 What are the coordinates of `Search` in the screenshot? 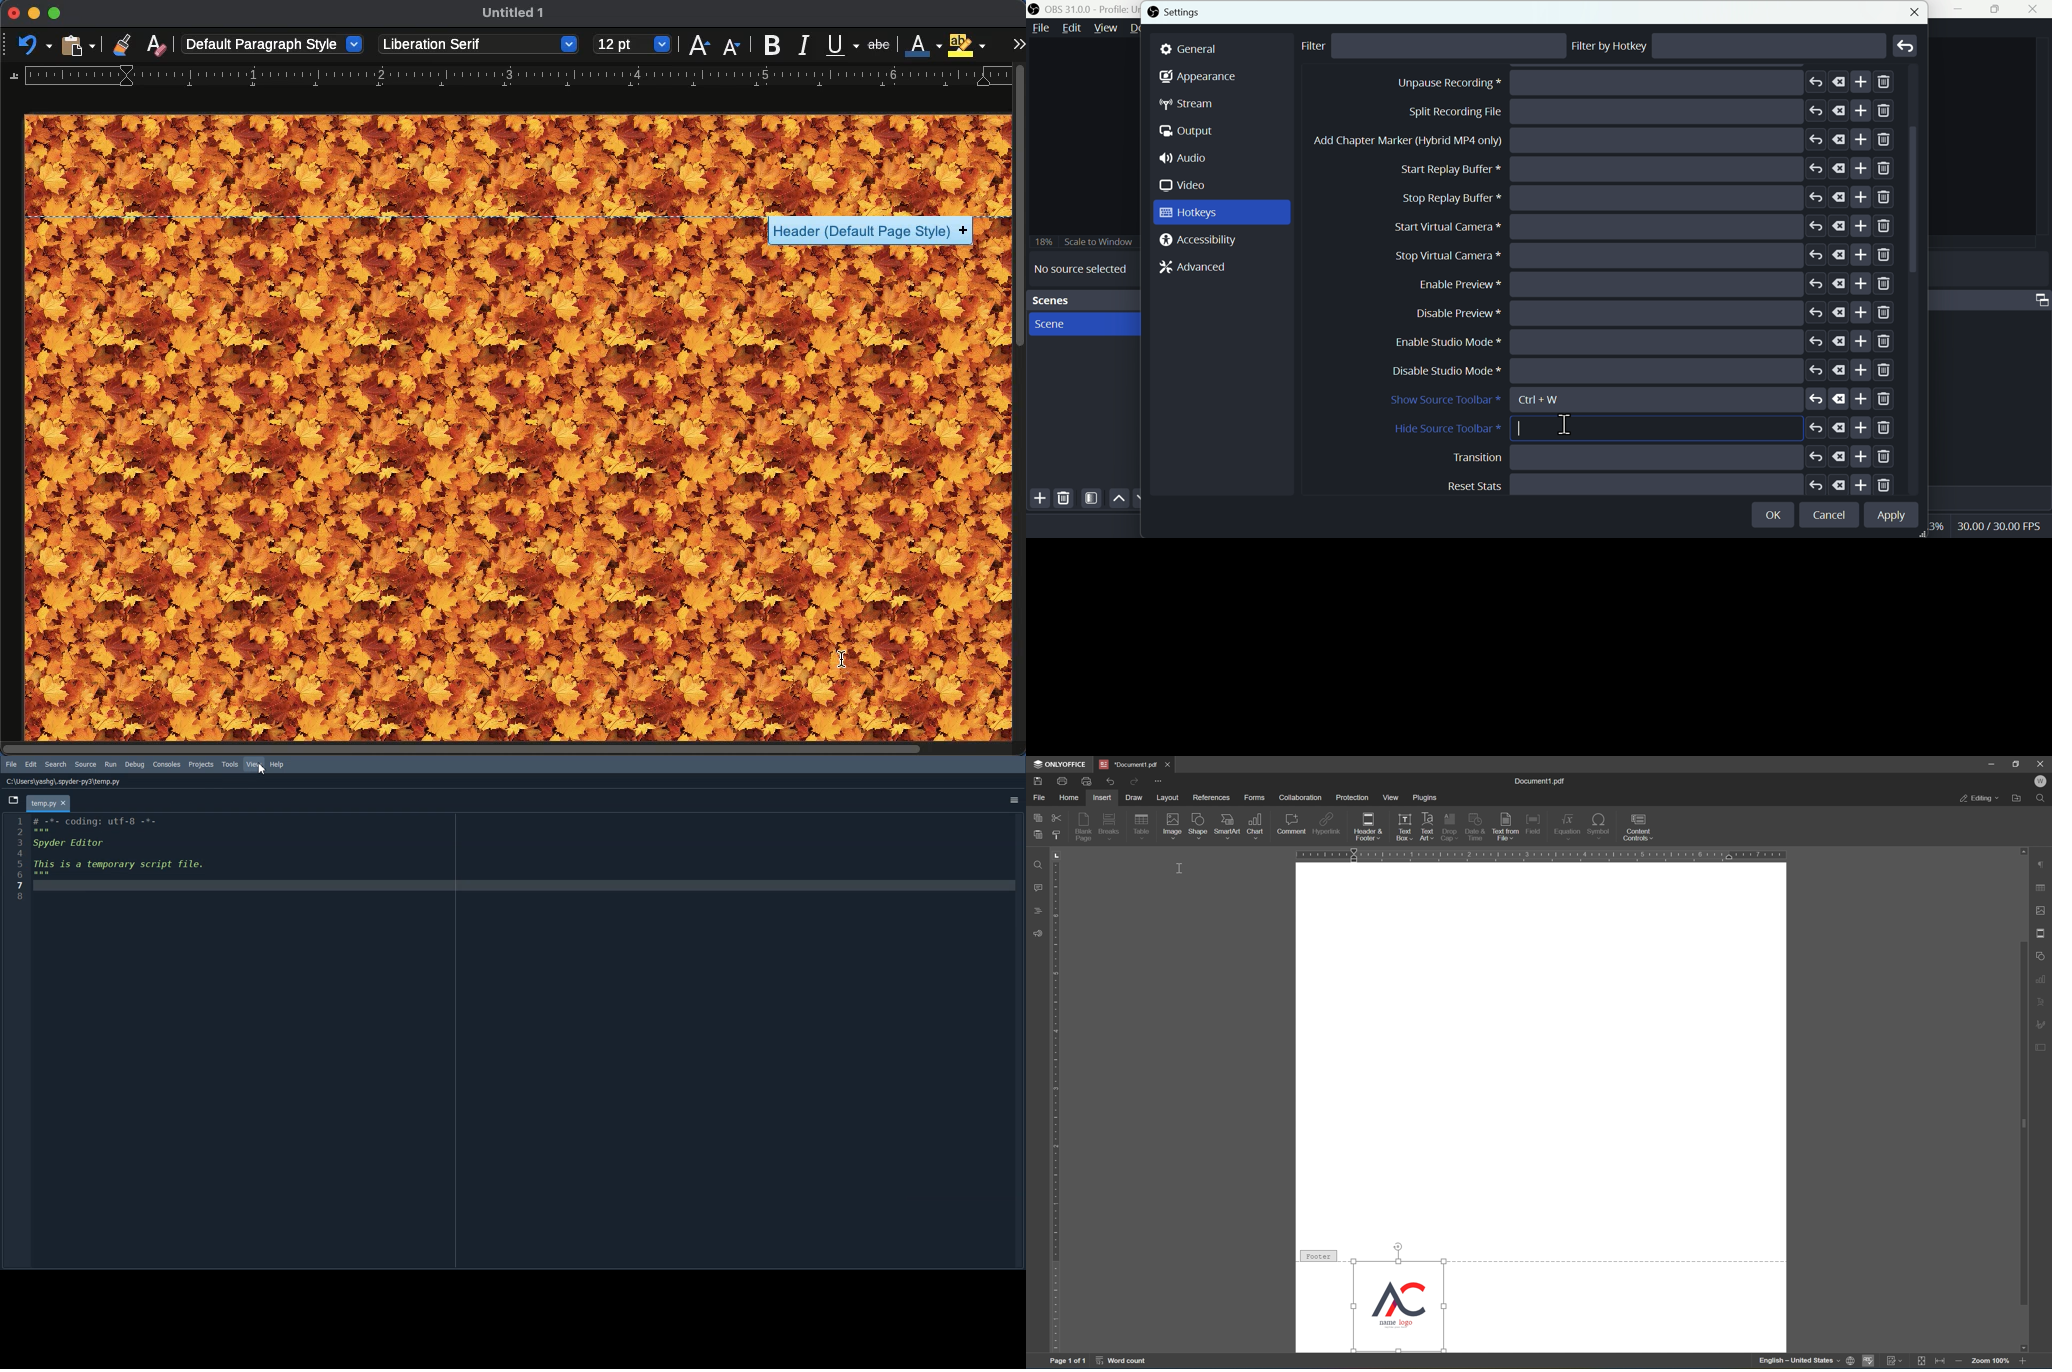 It's located at (56, 765).